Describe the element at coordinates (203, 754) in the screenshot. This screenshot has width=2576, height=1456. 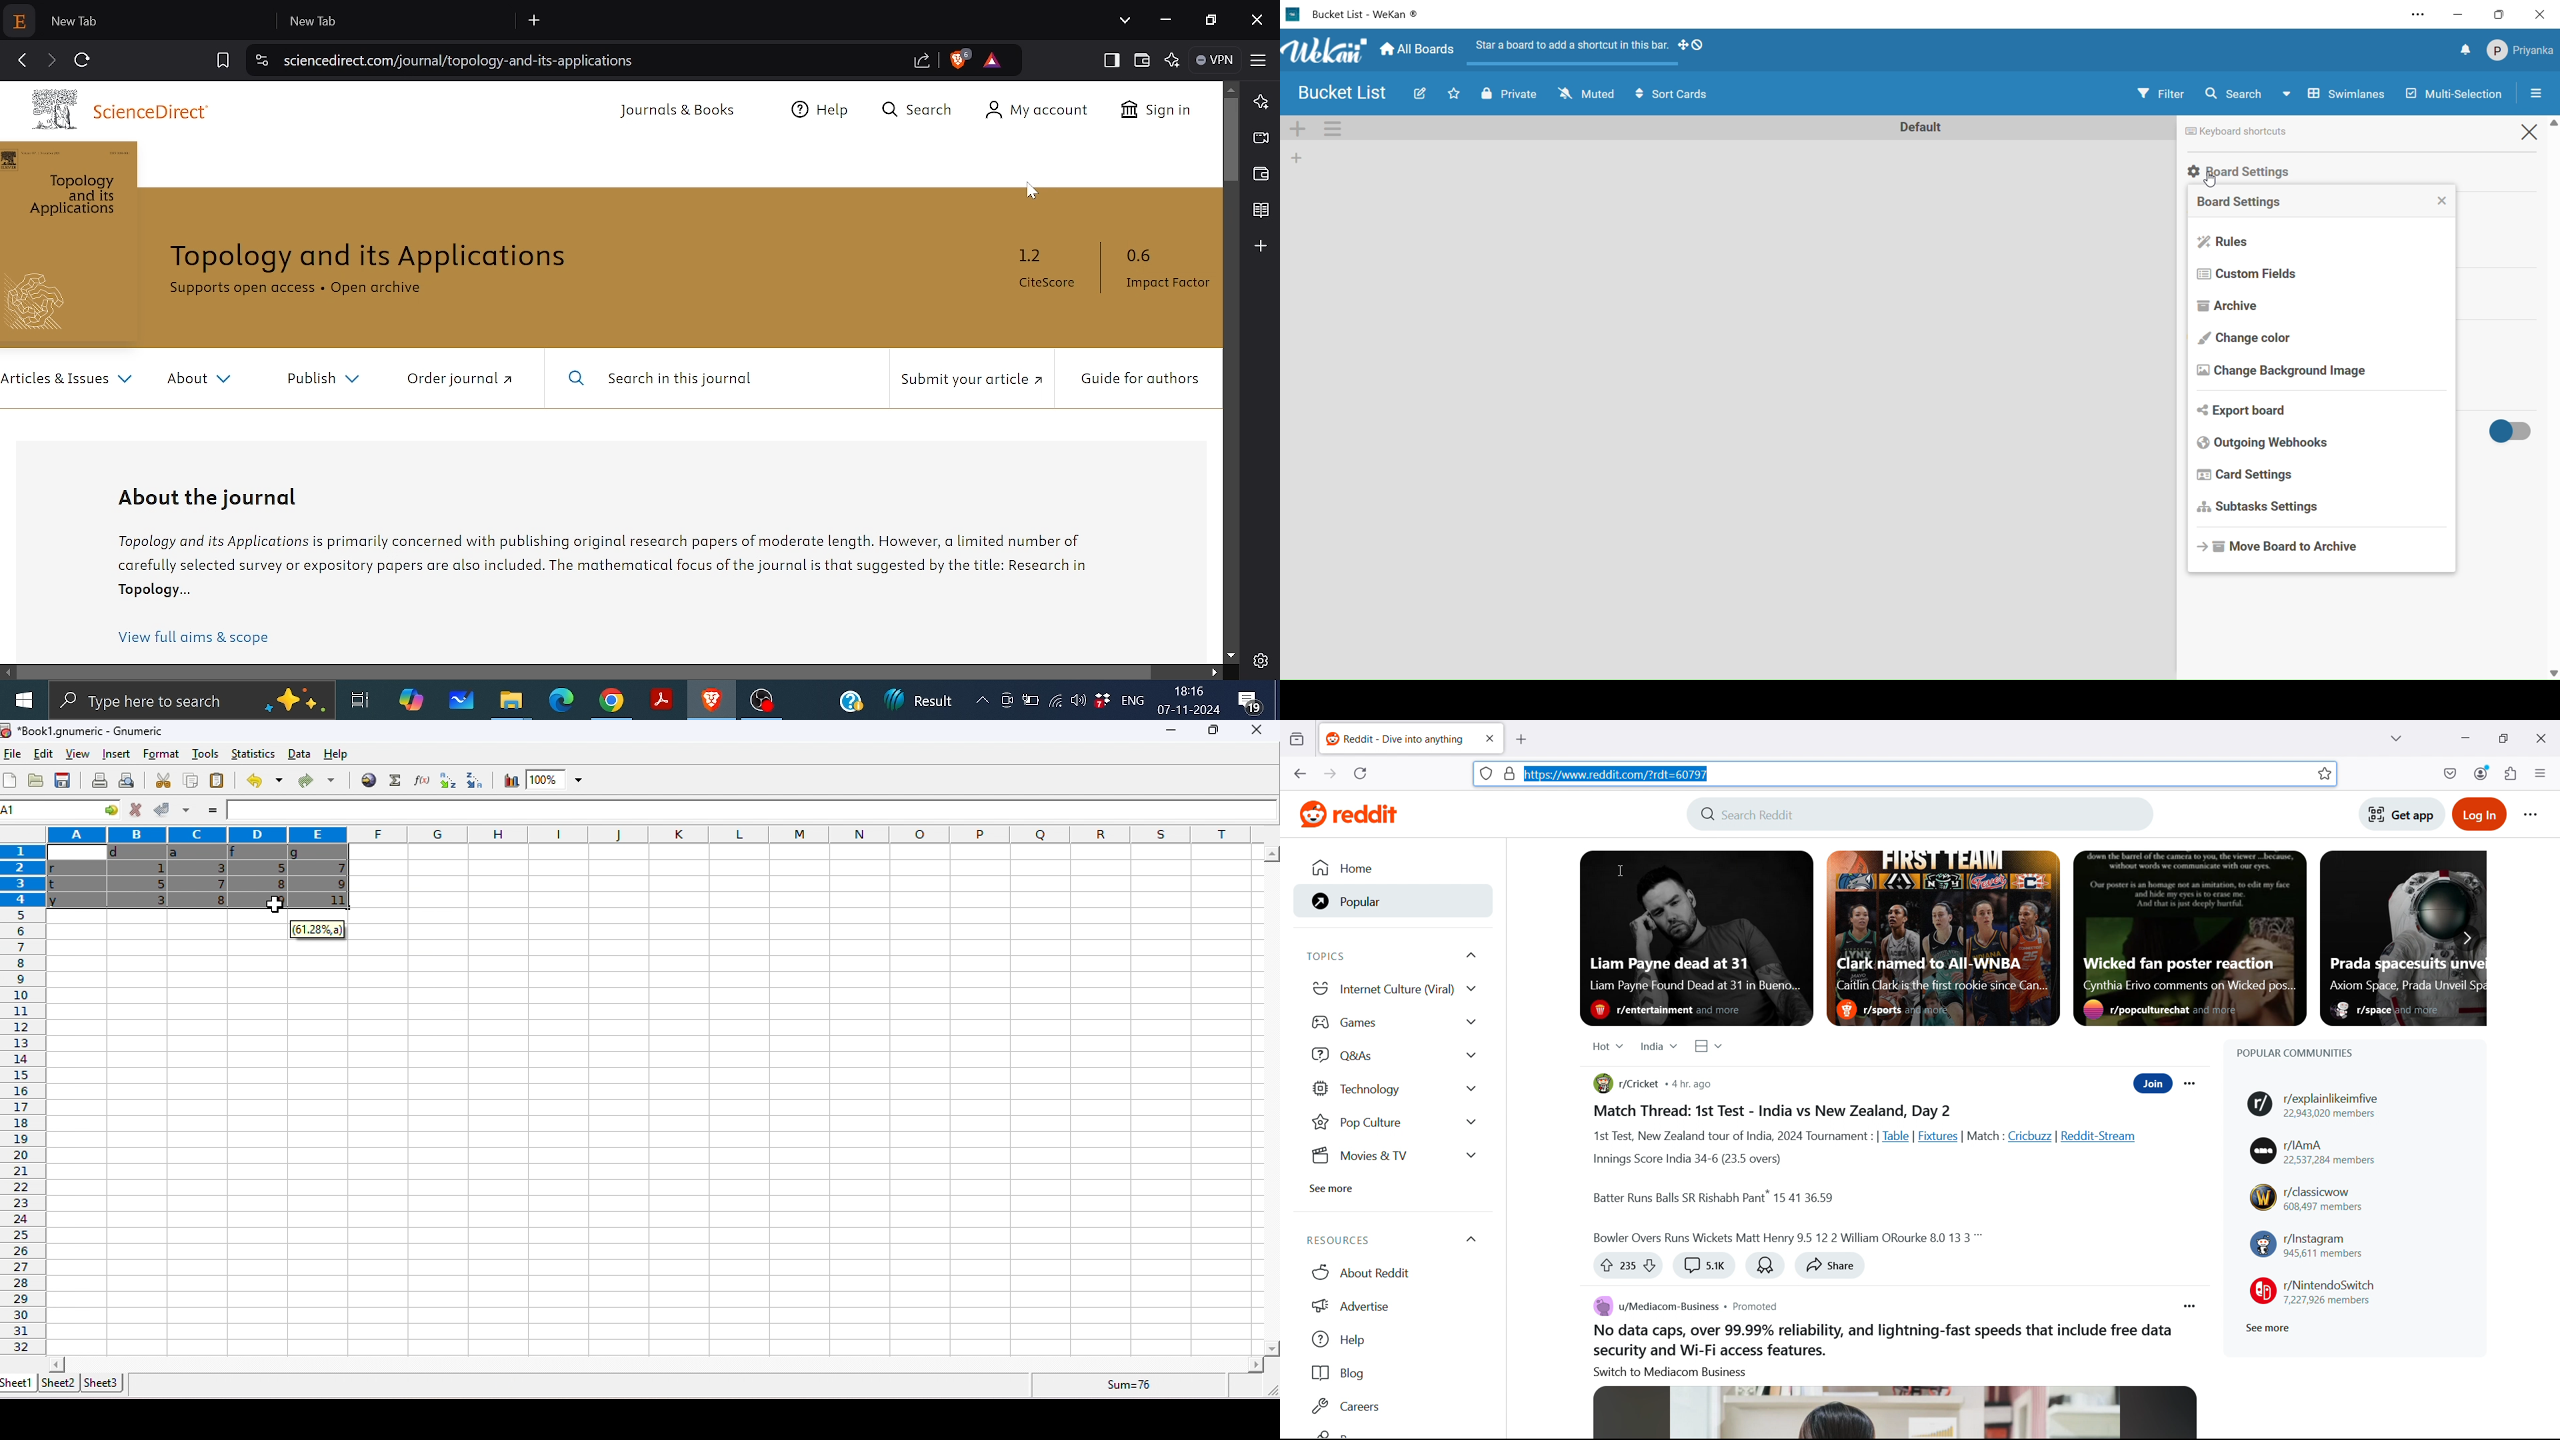
I see `tools` at that location.